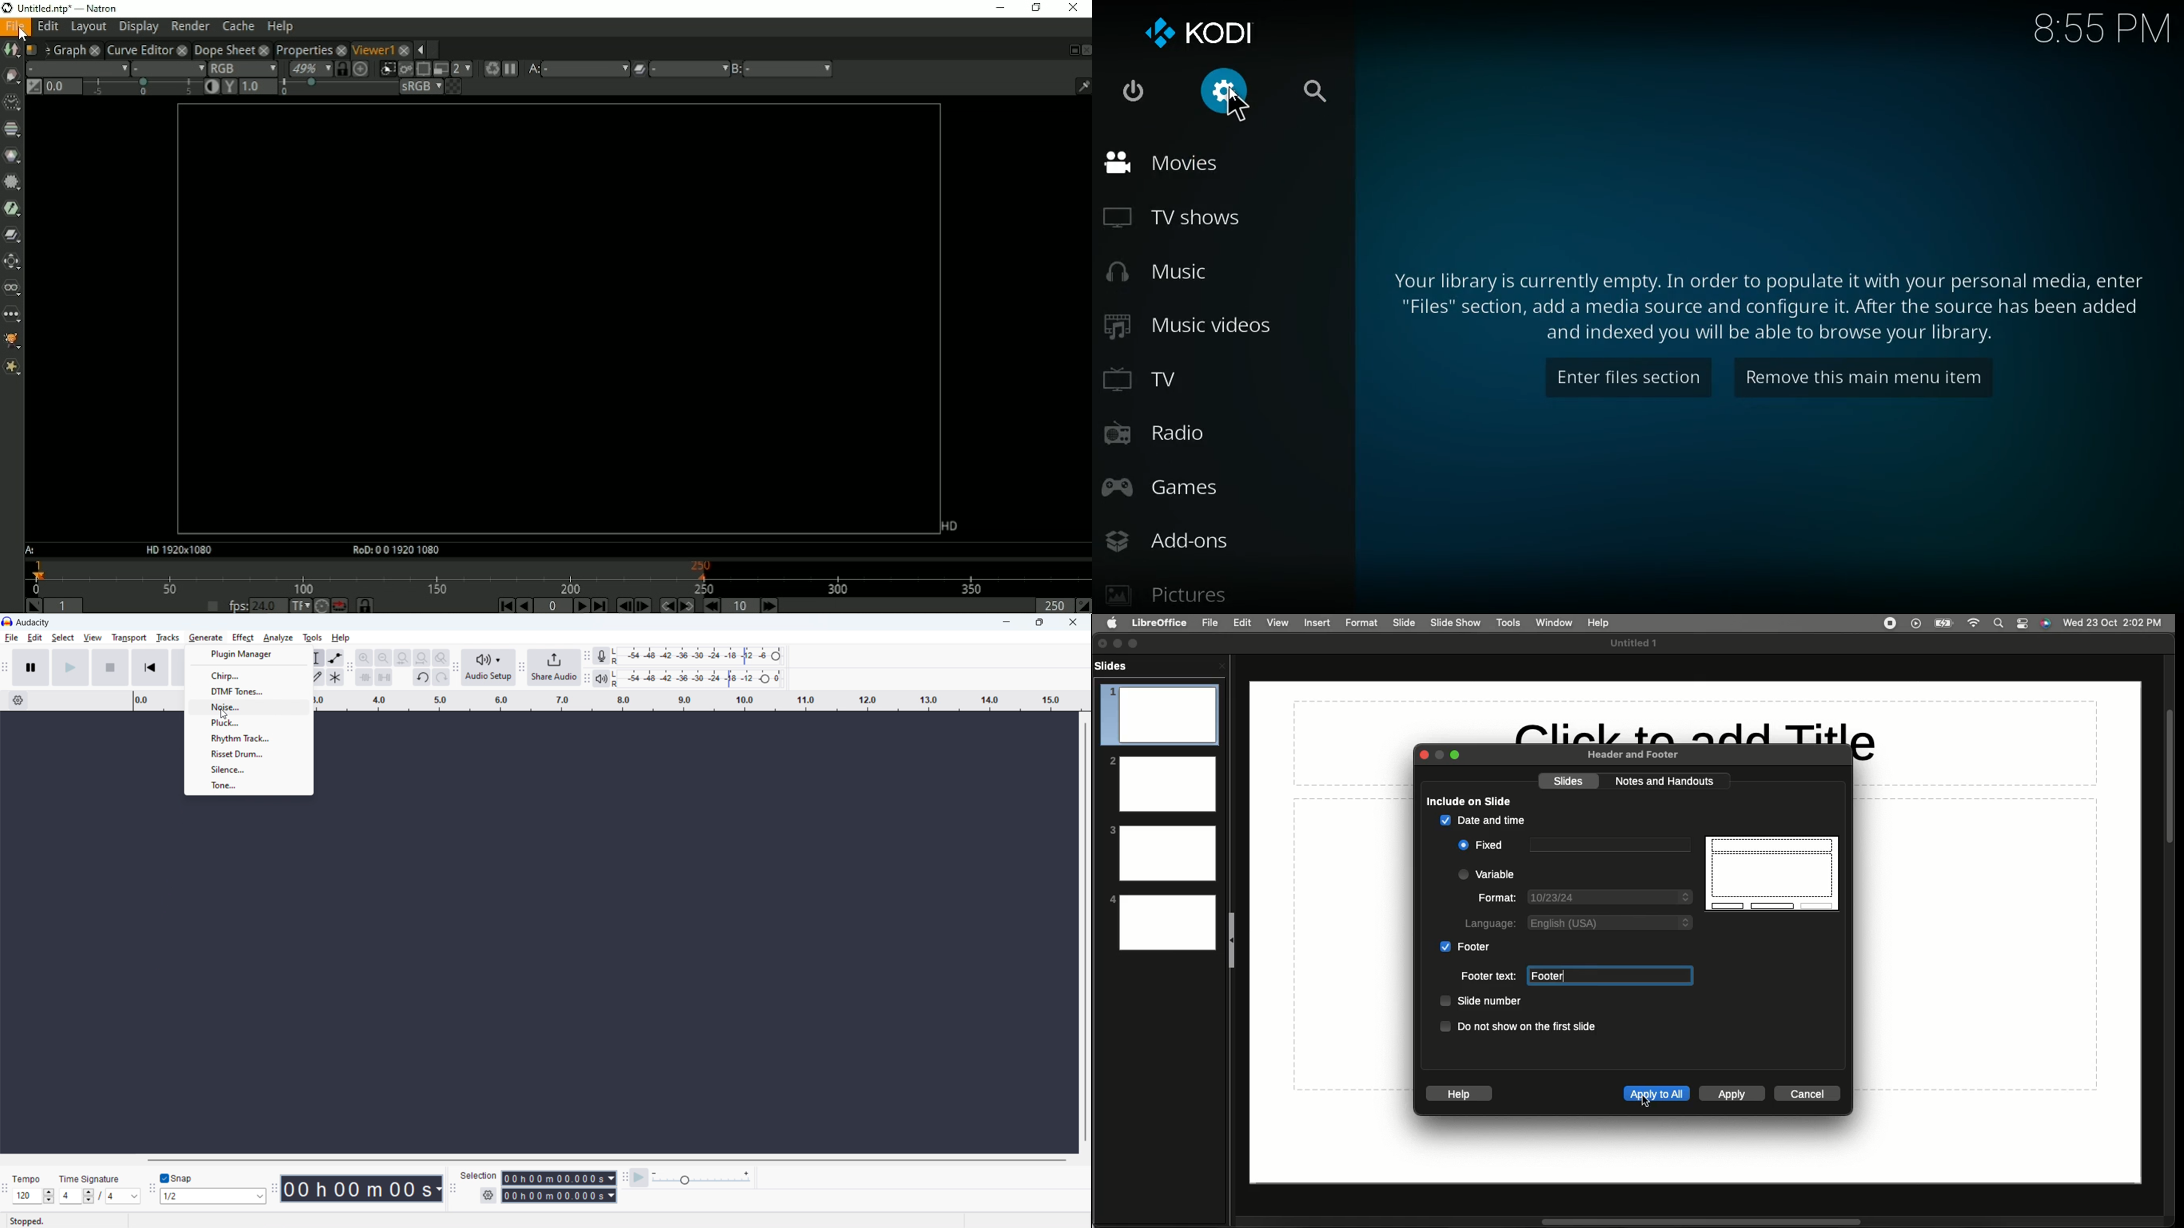 This screenshot has width=2184, height=1232. What do you see at coordinates (1607, 846) in the screenshot?
I see `Text box` at bounding box center [1607, 846].